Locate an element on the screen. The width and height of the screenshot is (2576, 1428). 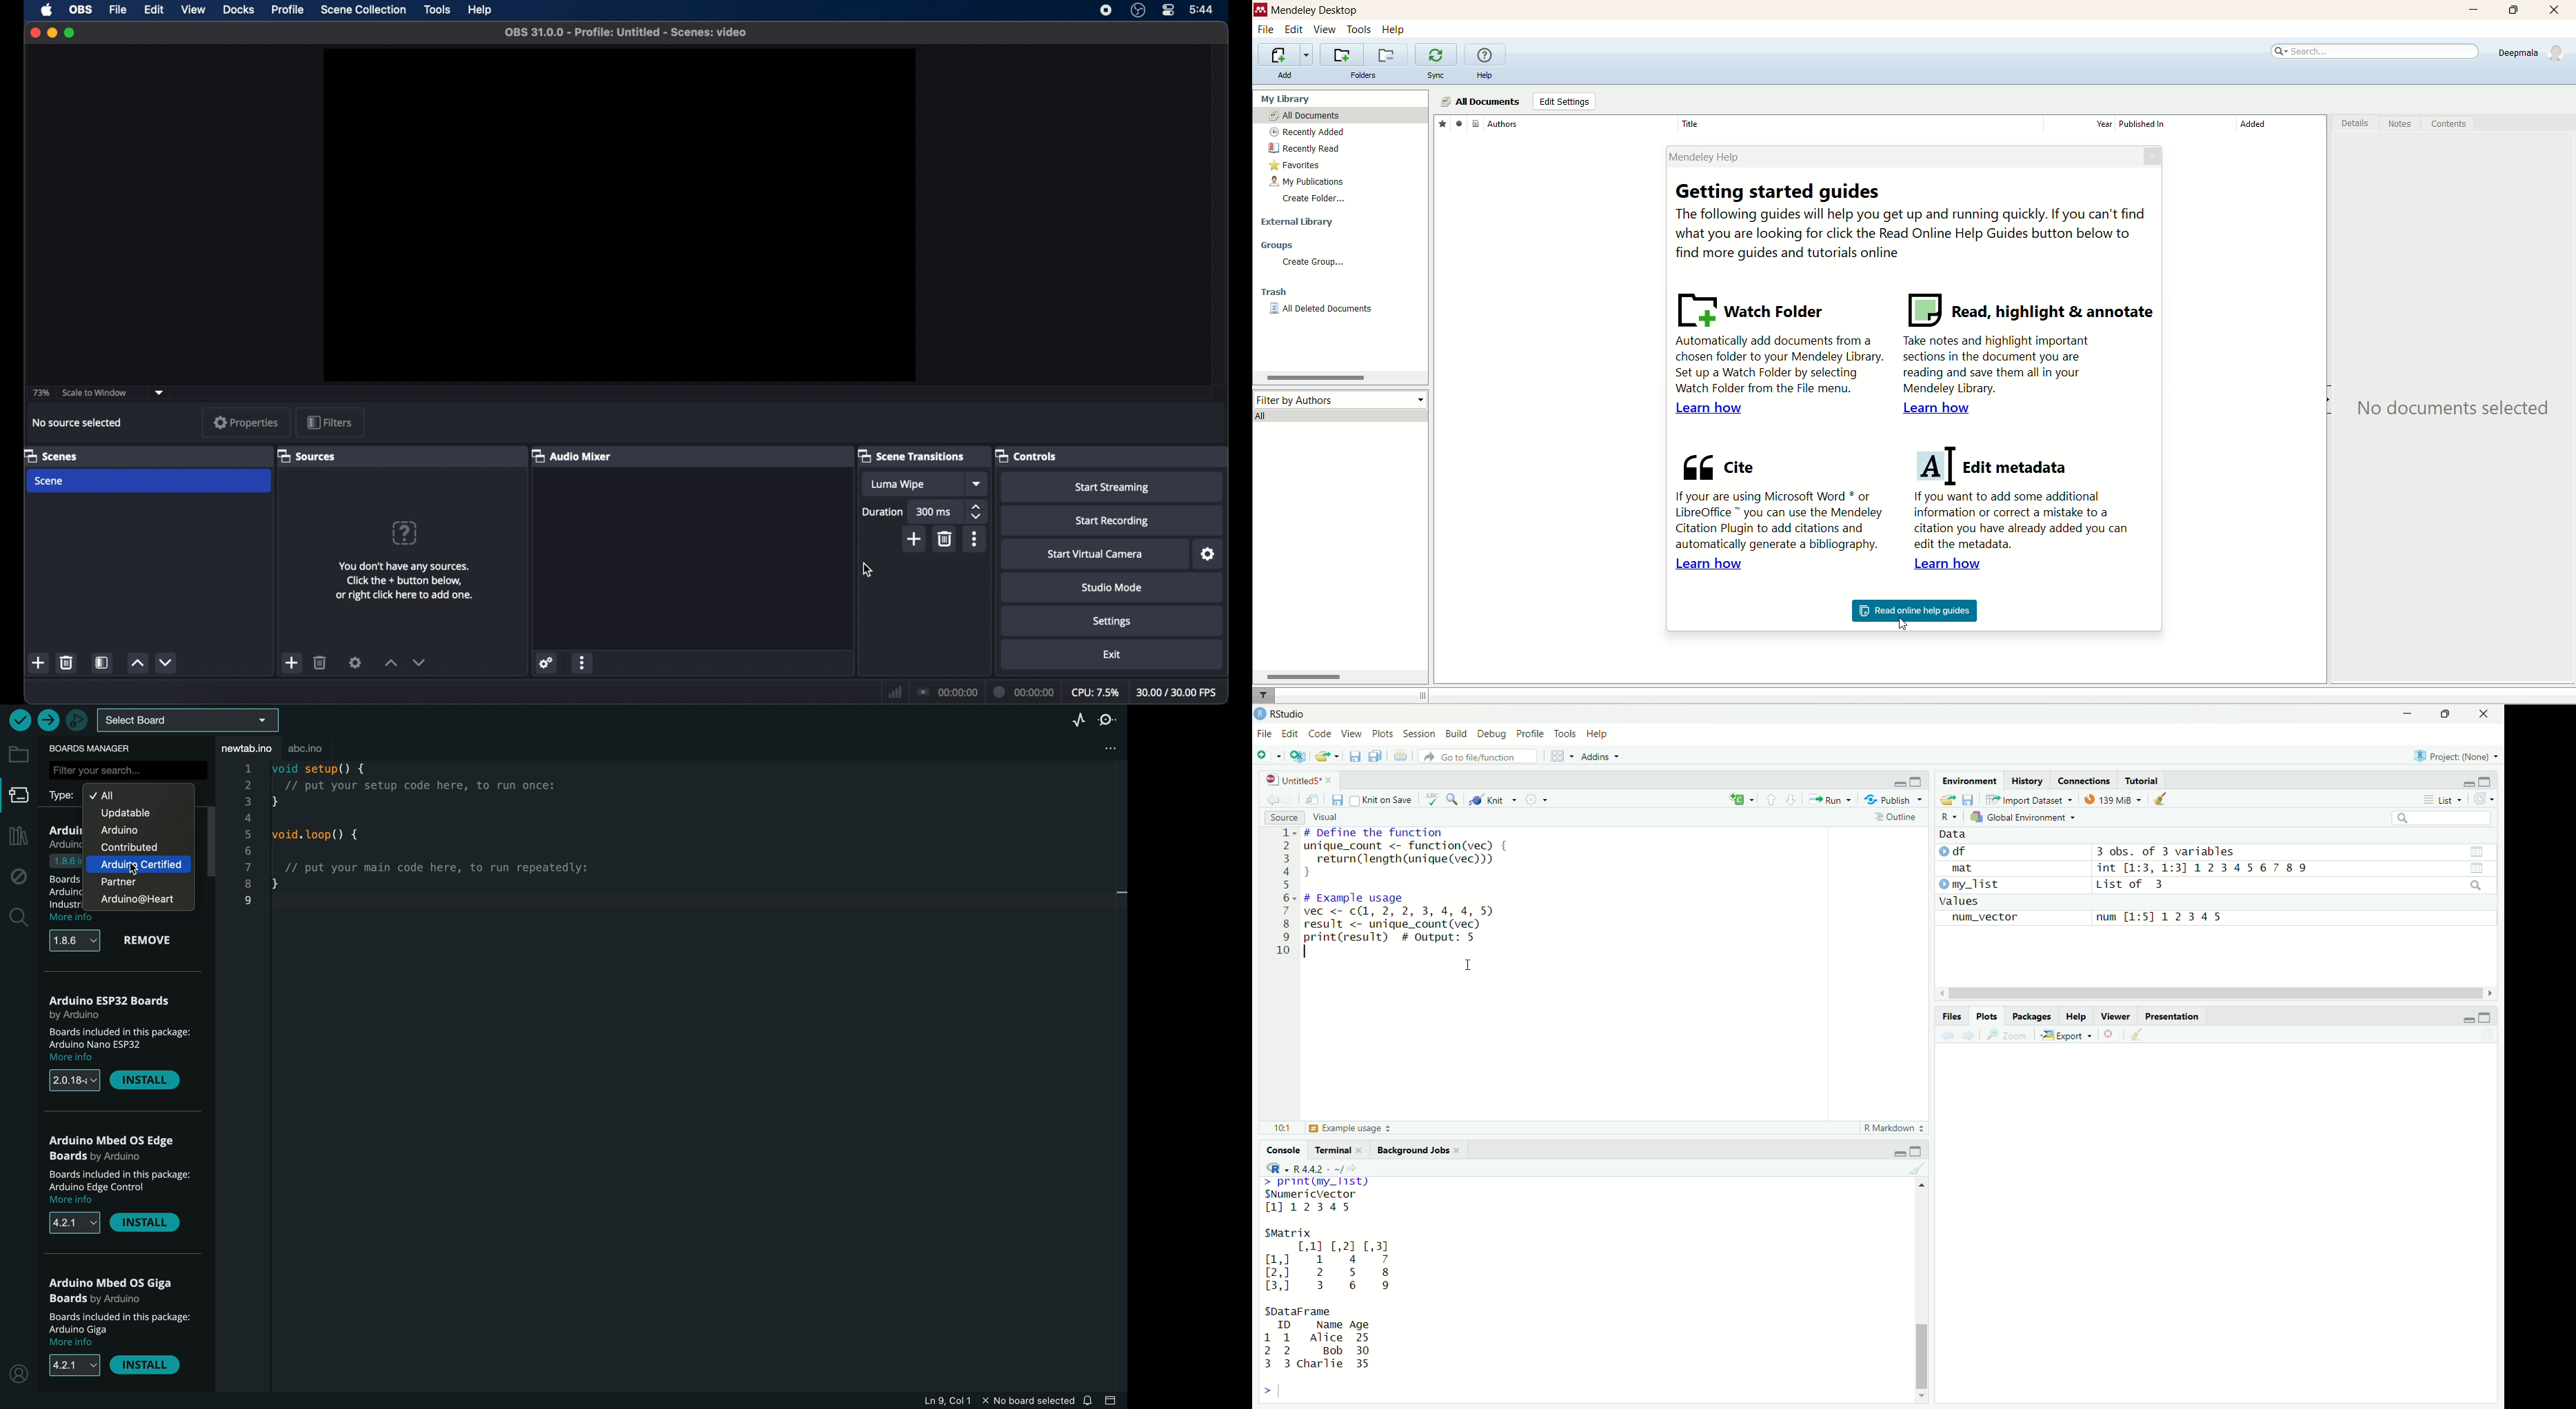
cursor is located at coordinates (868, 569).